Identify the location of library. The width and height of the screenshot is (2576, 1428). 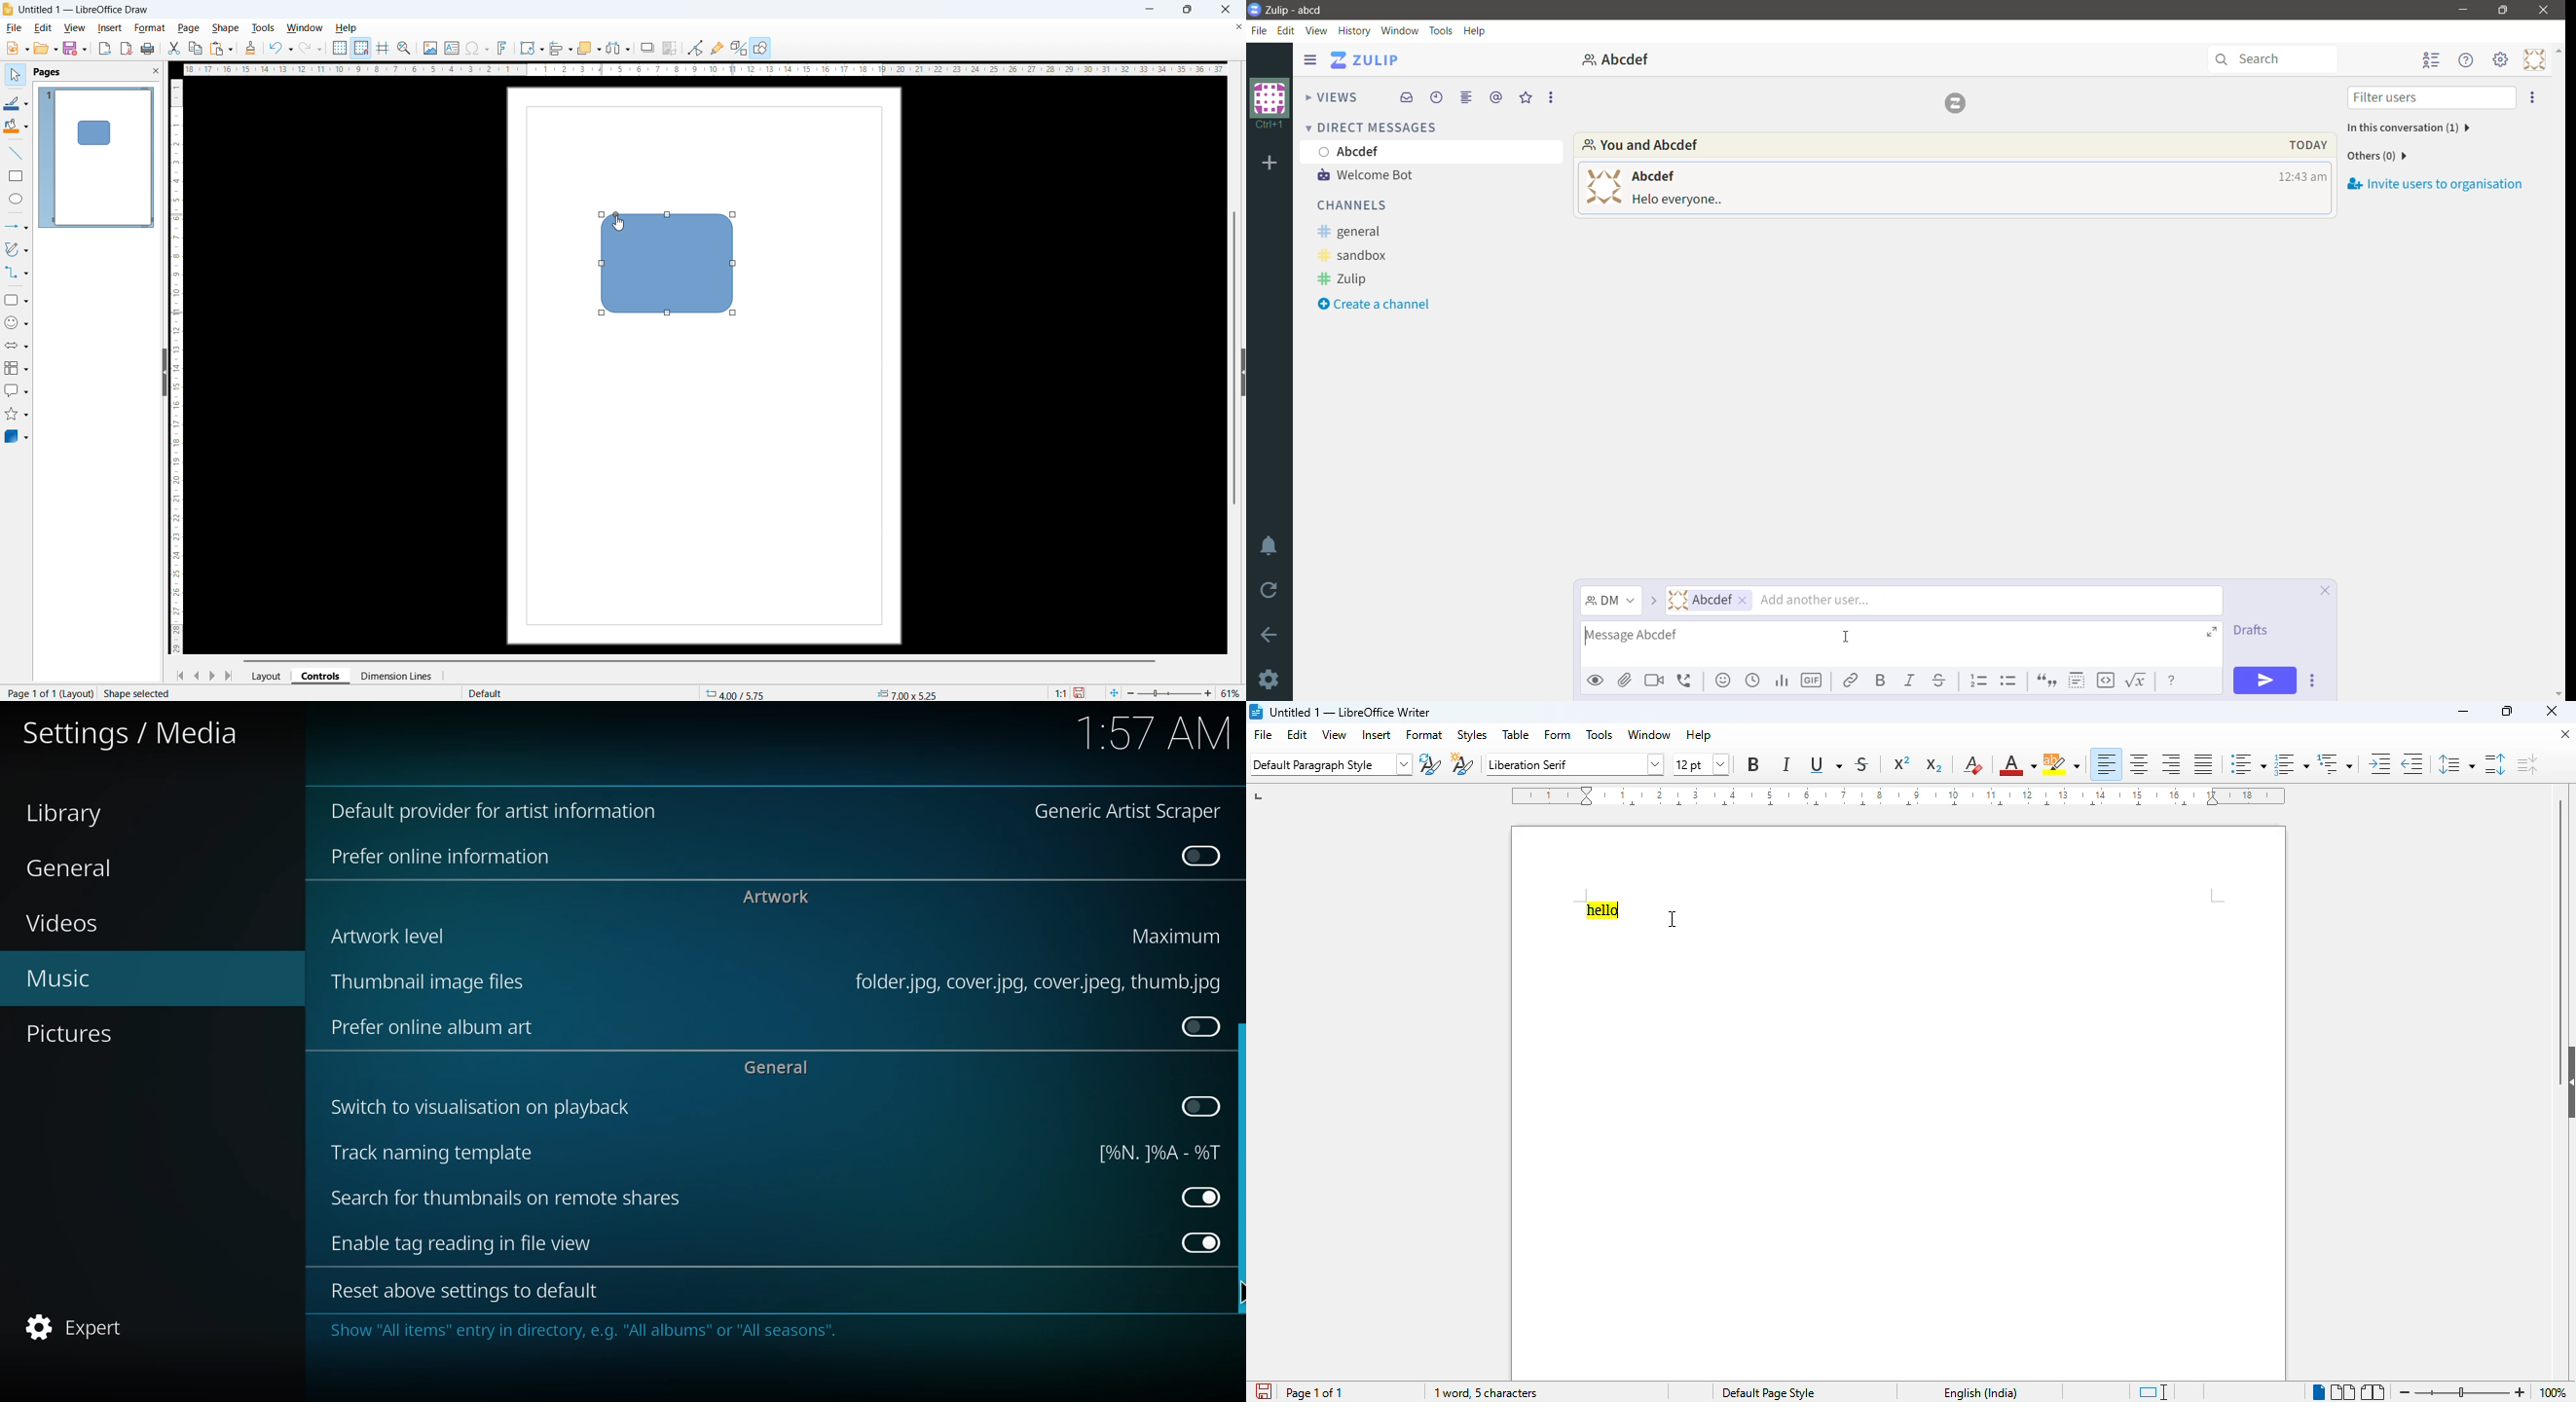
(73, 815).